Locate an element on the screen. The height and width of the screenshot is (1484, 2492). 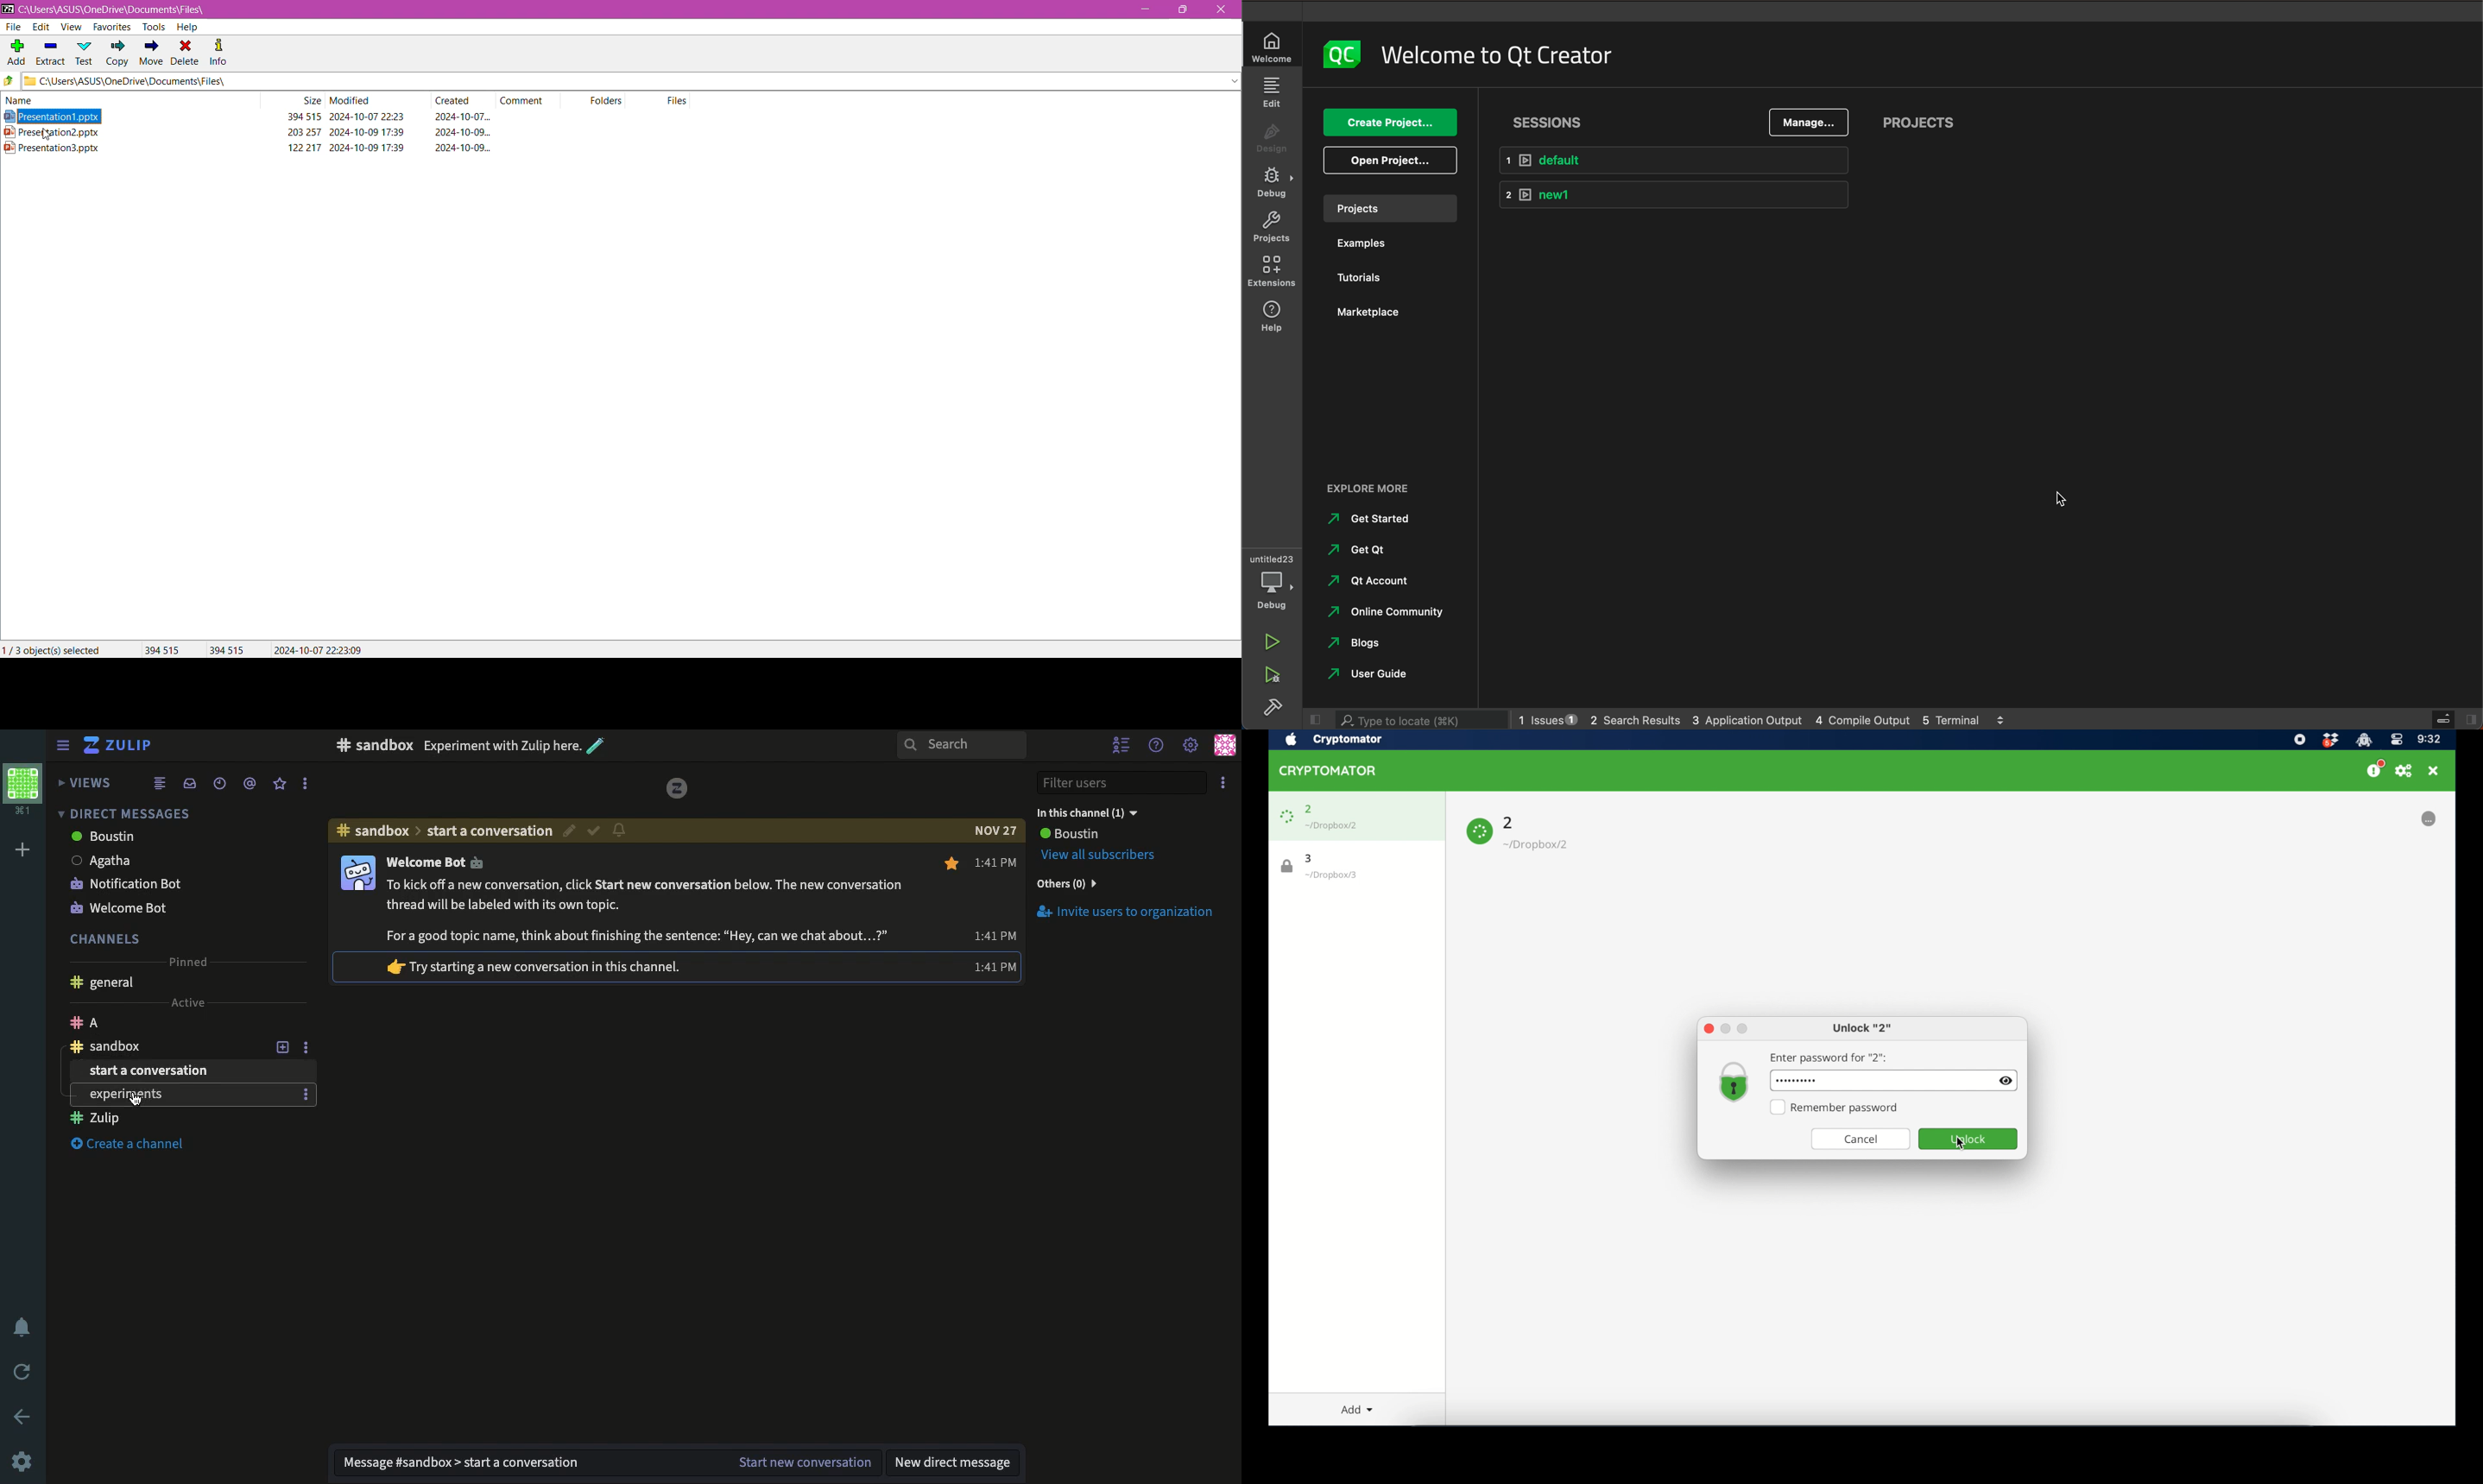
Channels is located at coordinates (105, 938).